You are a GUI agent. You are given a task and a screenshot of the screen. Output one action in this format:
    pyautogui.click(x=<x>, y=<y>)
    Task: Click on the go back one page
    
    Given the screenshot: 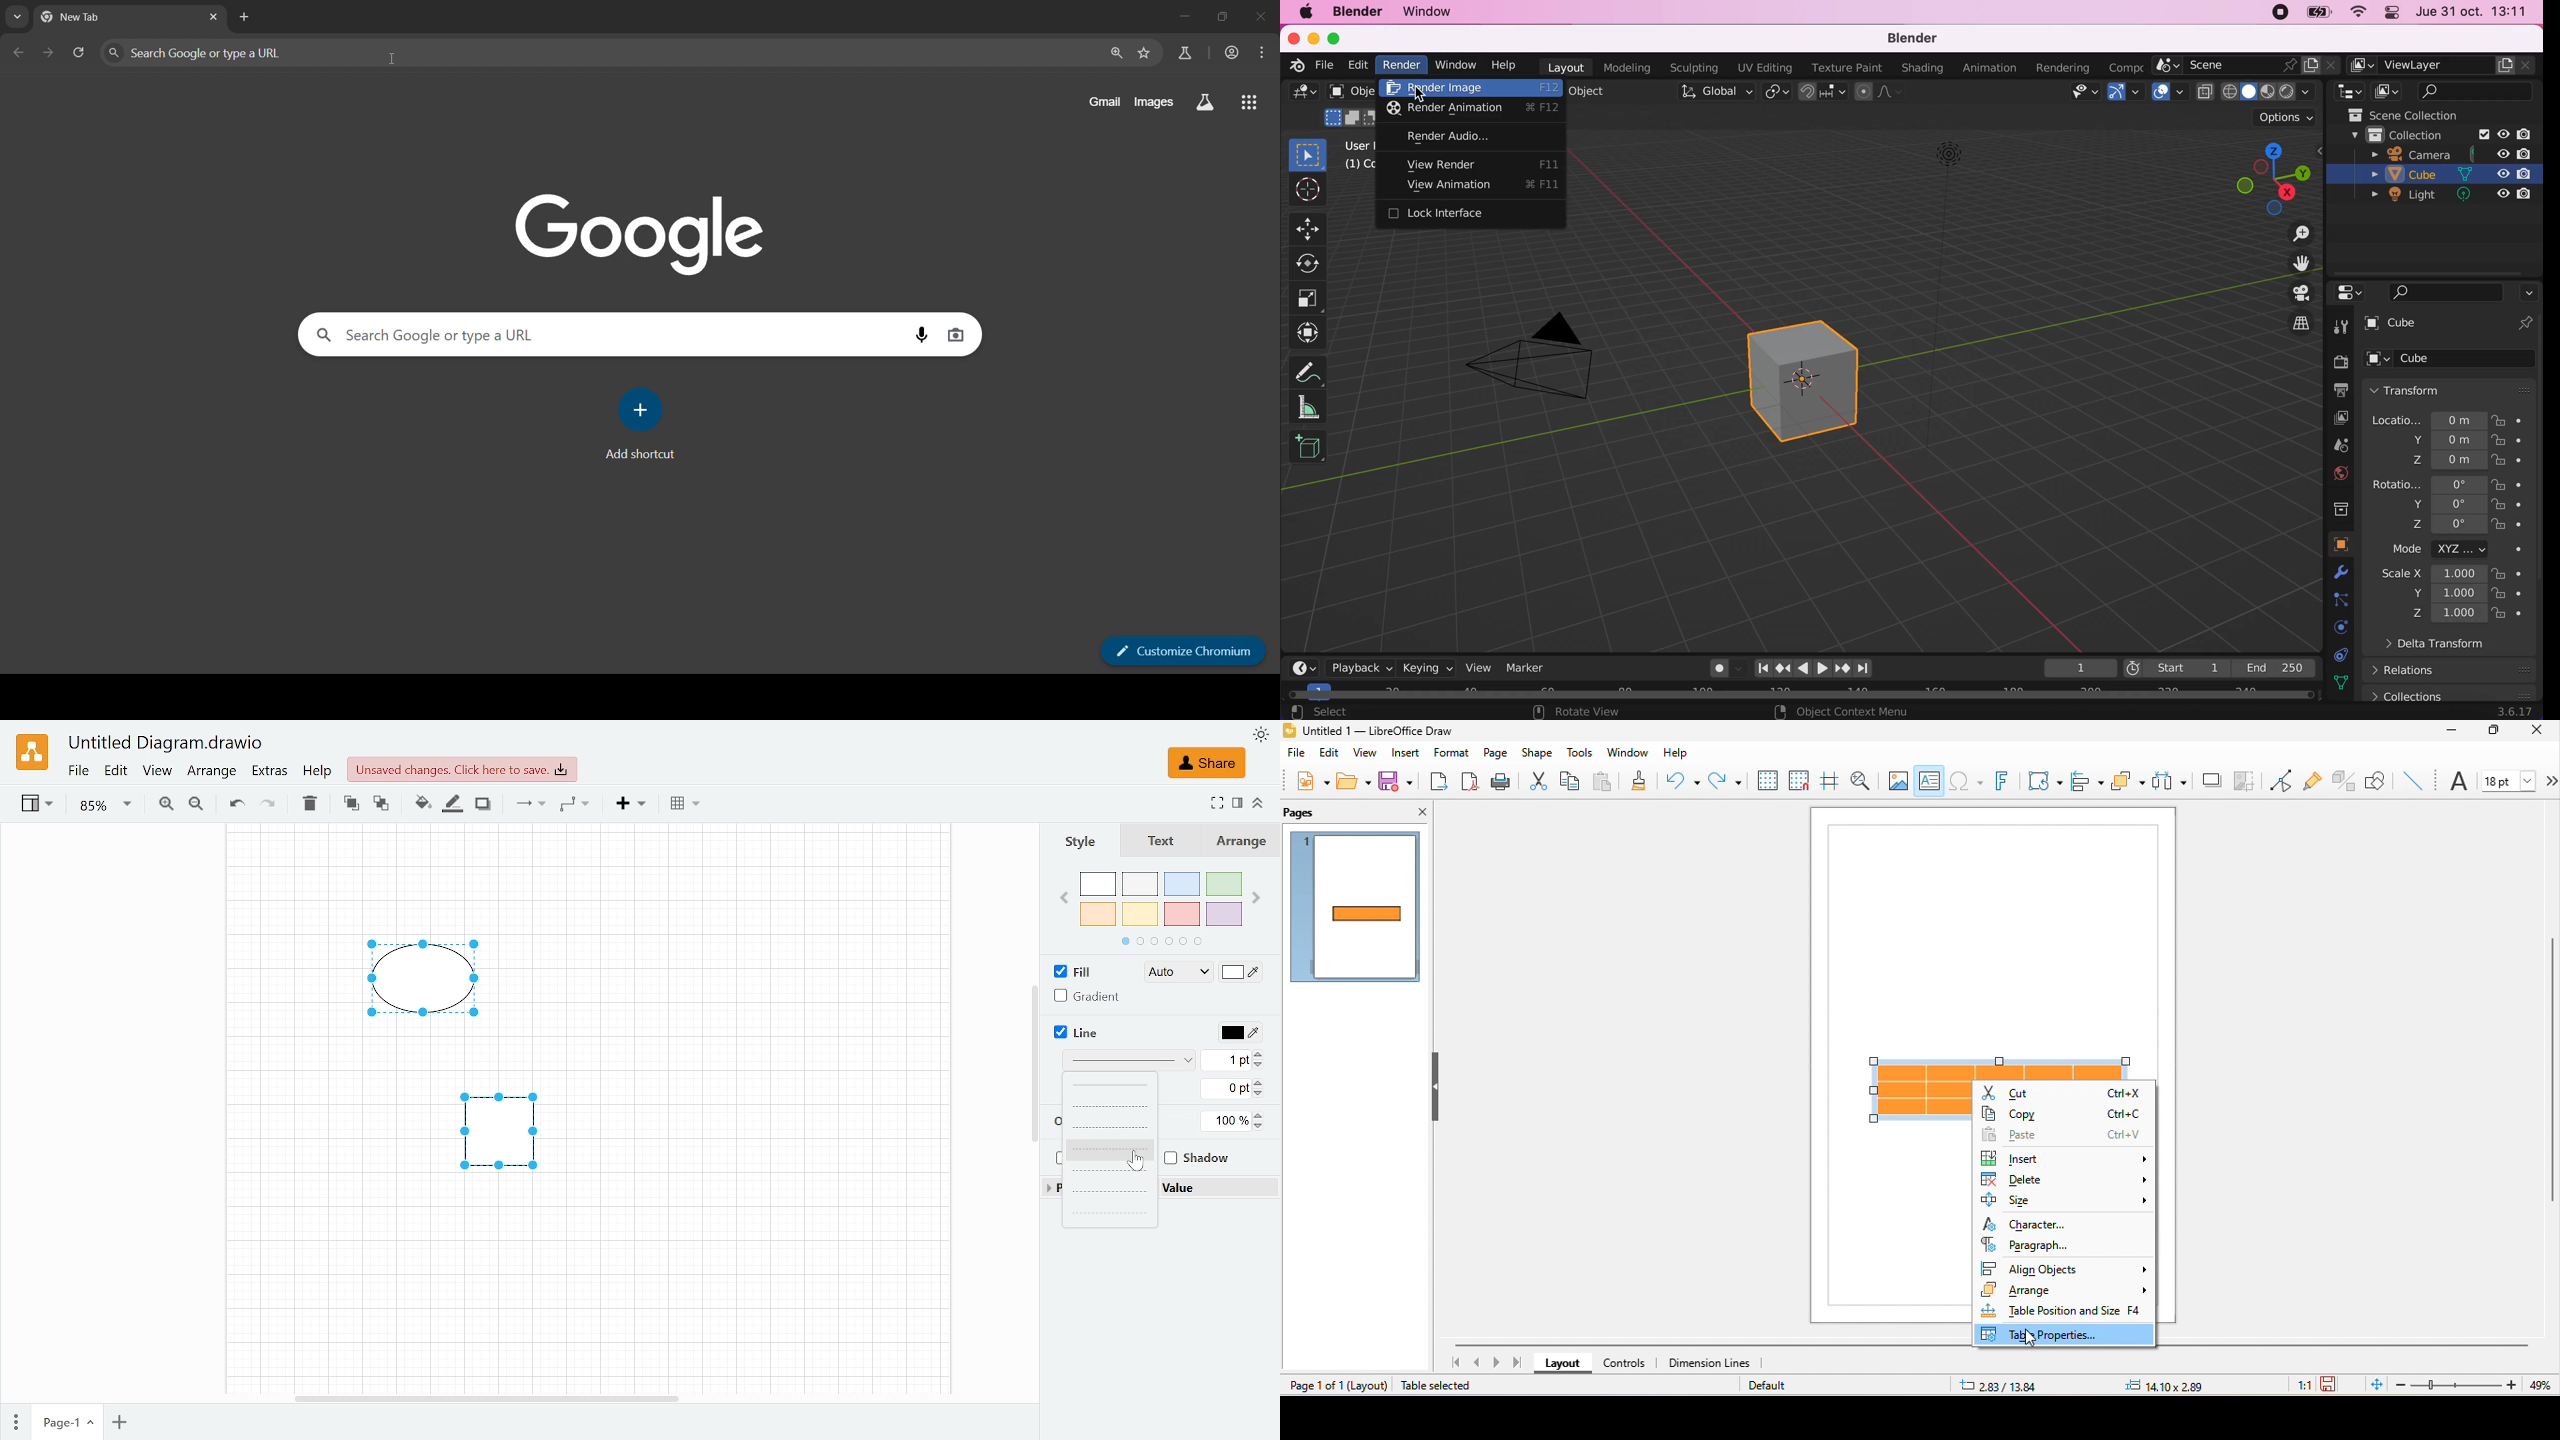 What is the action you would take?
    pyautogui.click(x=21, y=53)
    